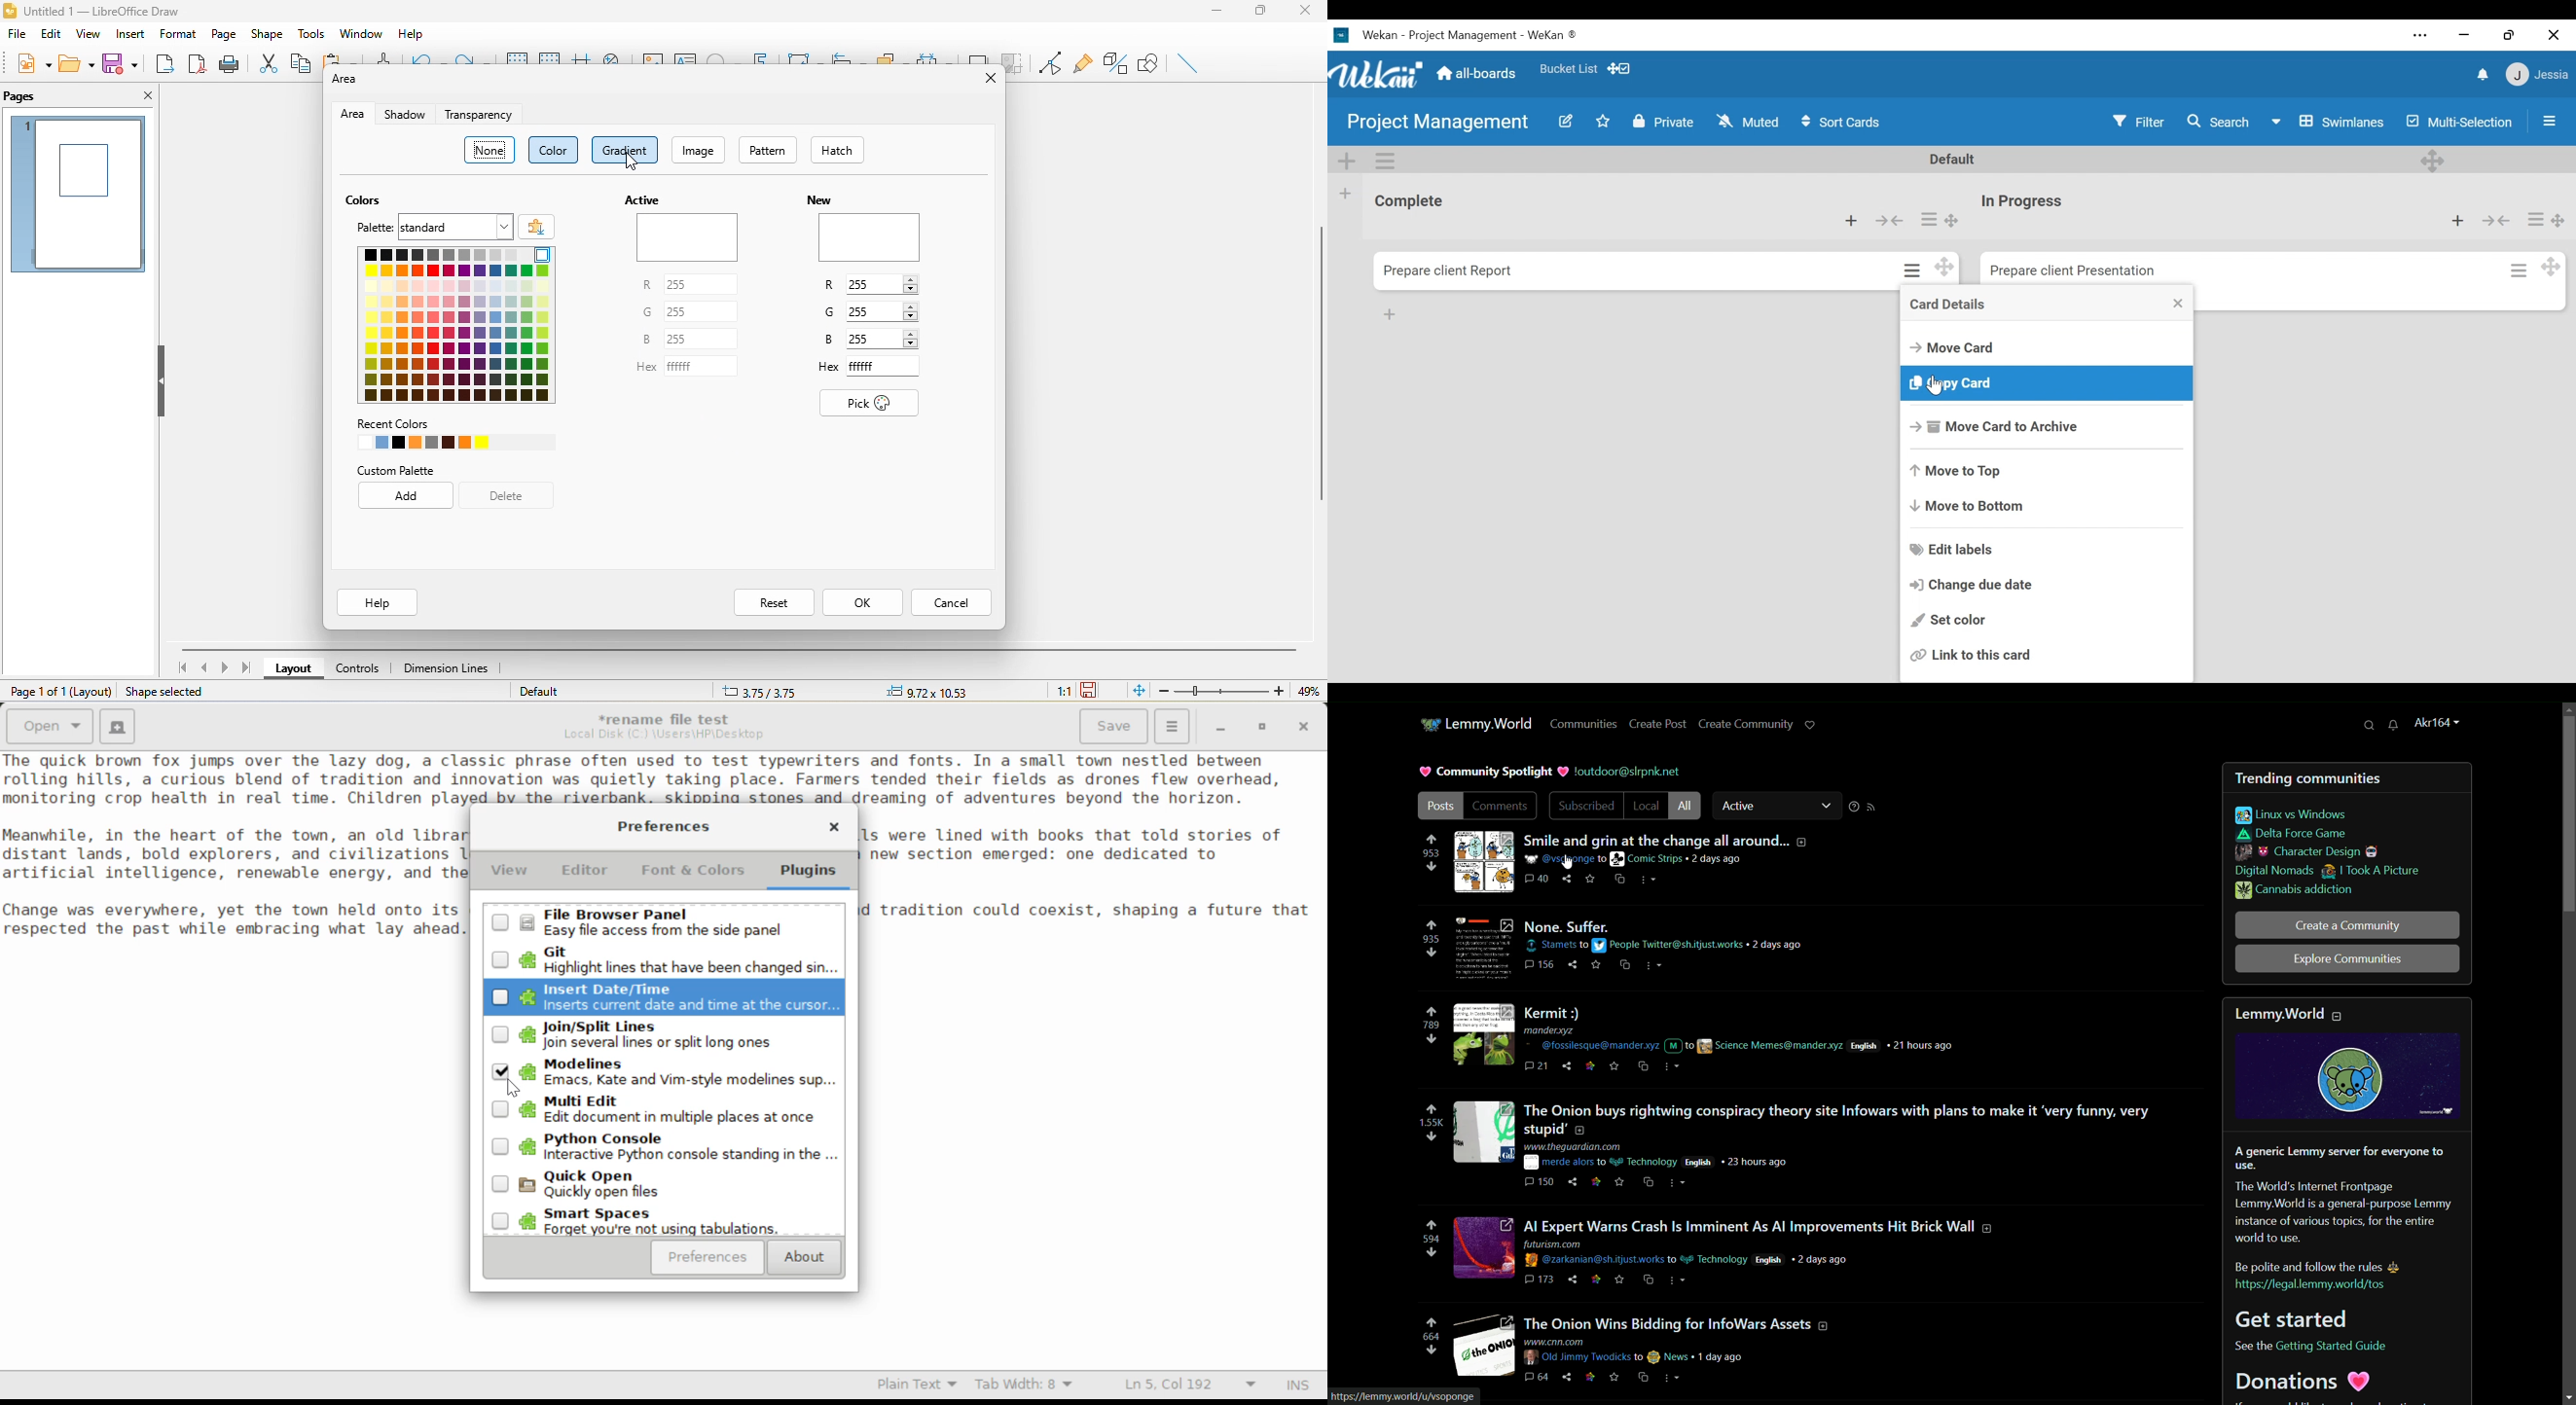 The width and height of the screenshot is (2576, 1428). What do you see at coordinates (1958, 470) in the screenshot?
I see `Move to Top` at bounding box center [1958, 470].